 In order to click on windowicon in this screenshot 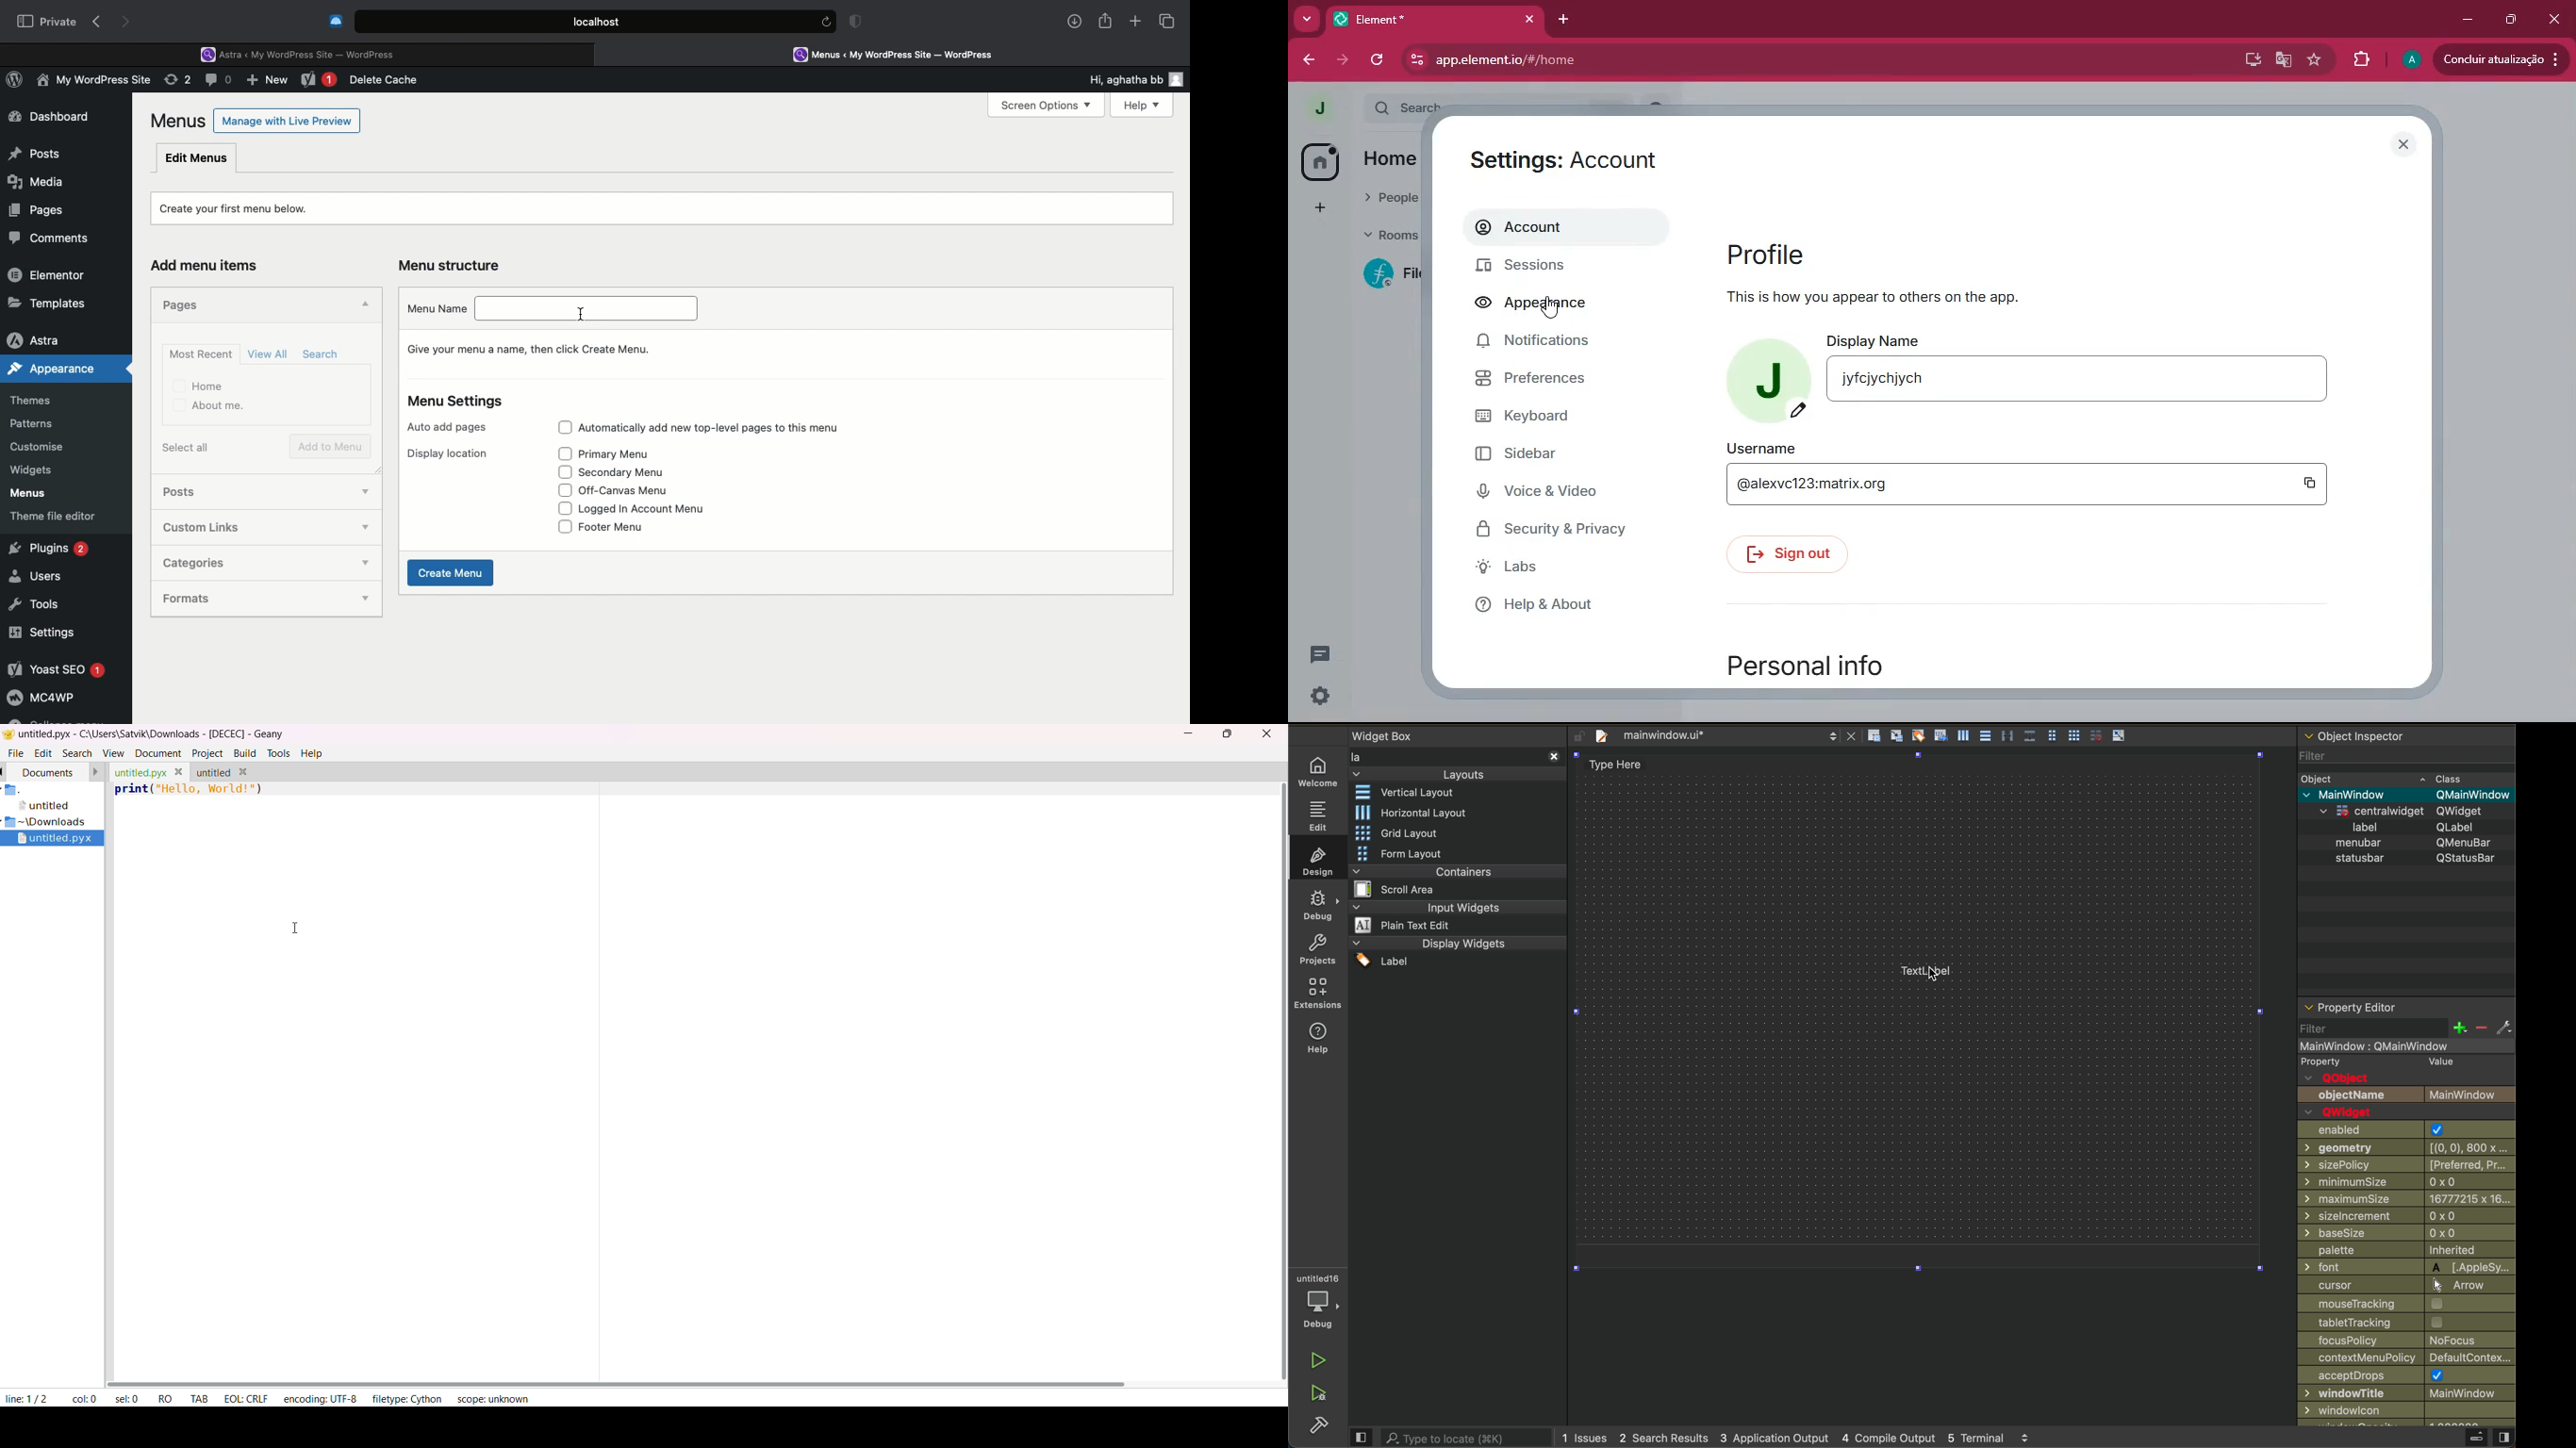, I will do `click(2352, 1411)`.